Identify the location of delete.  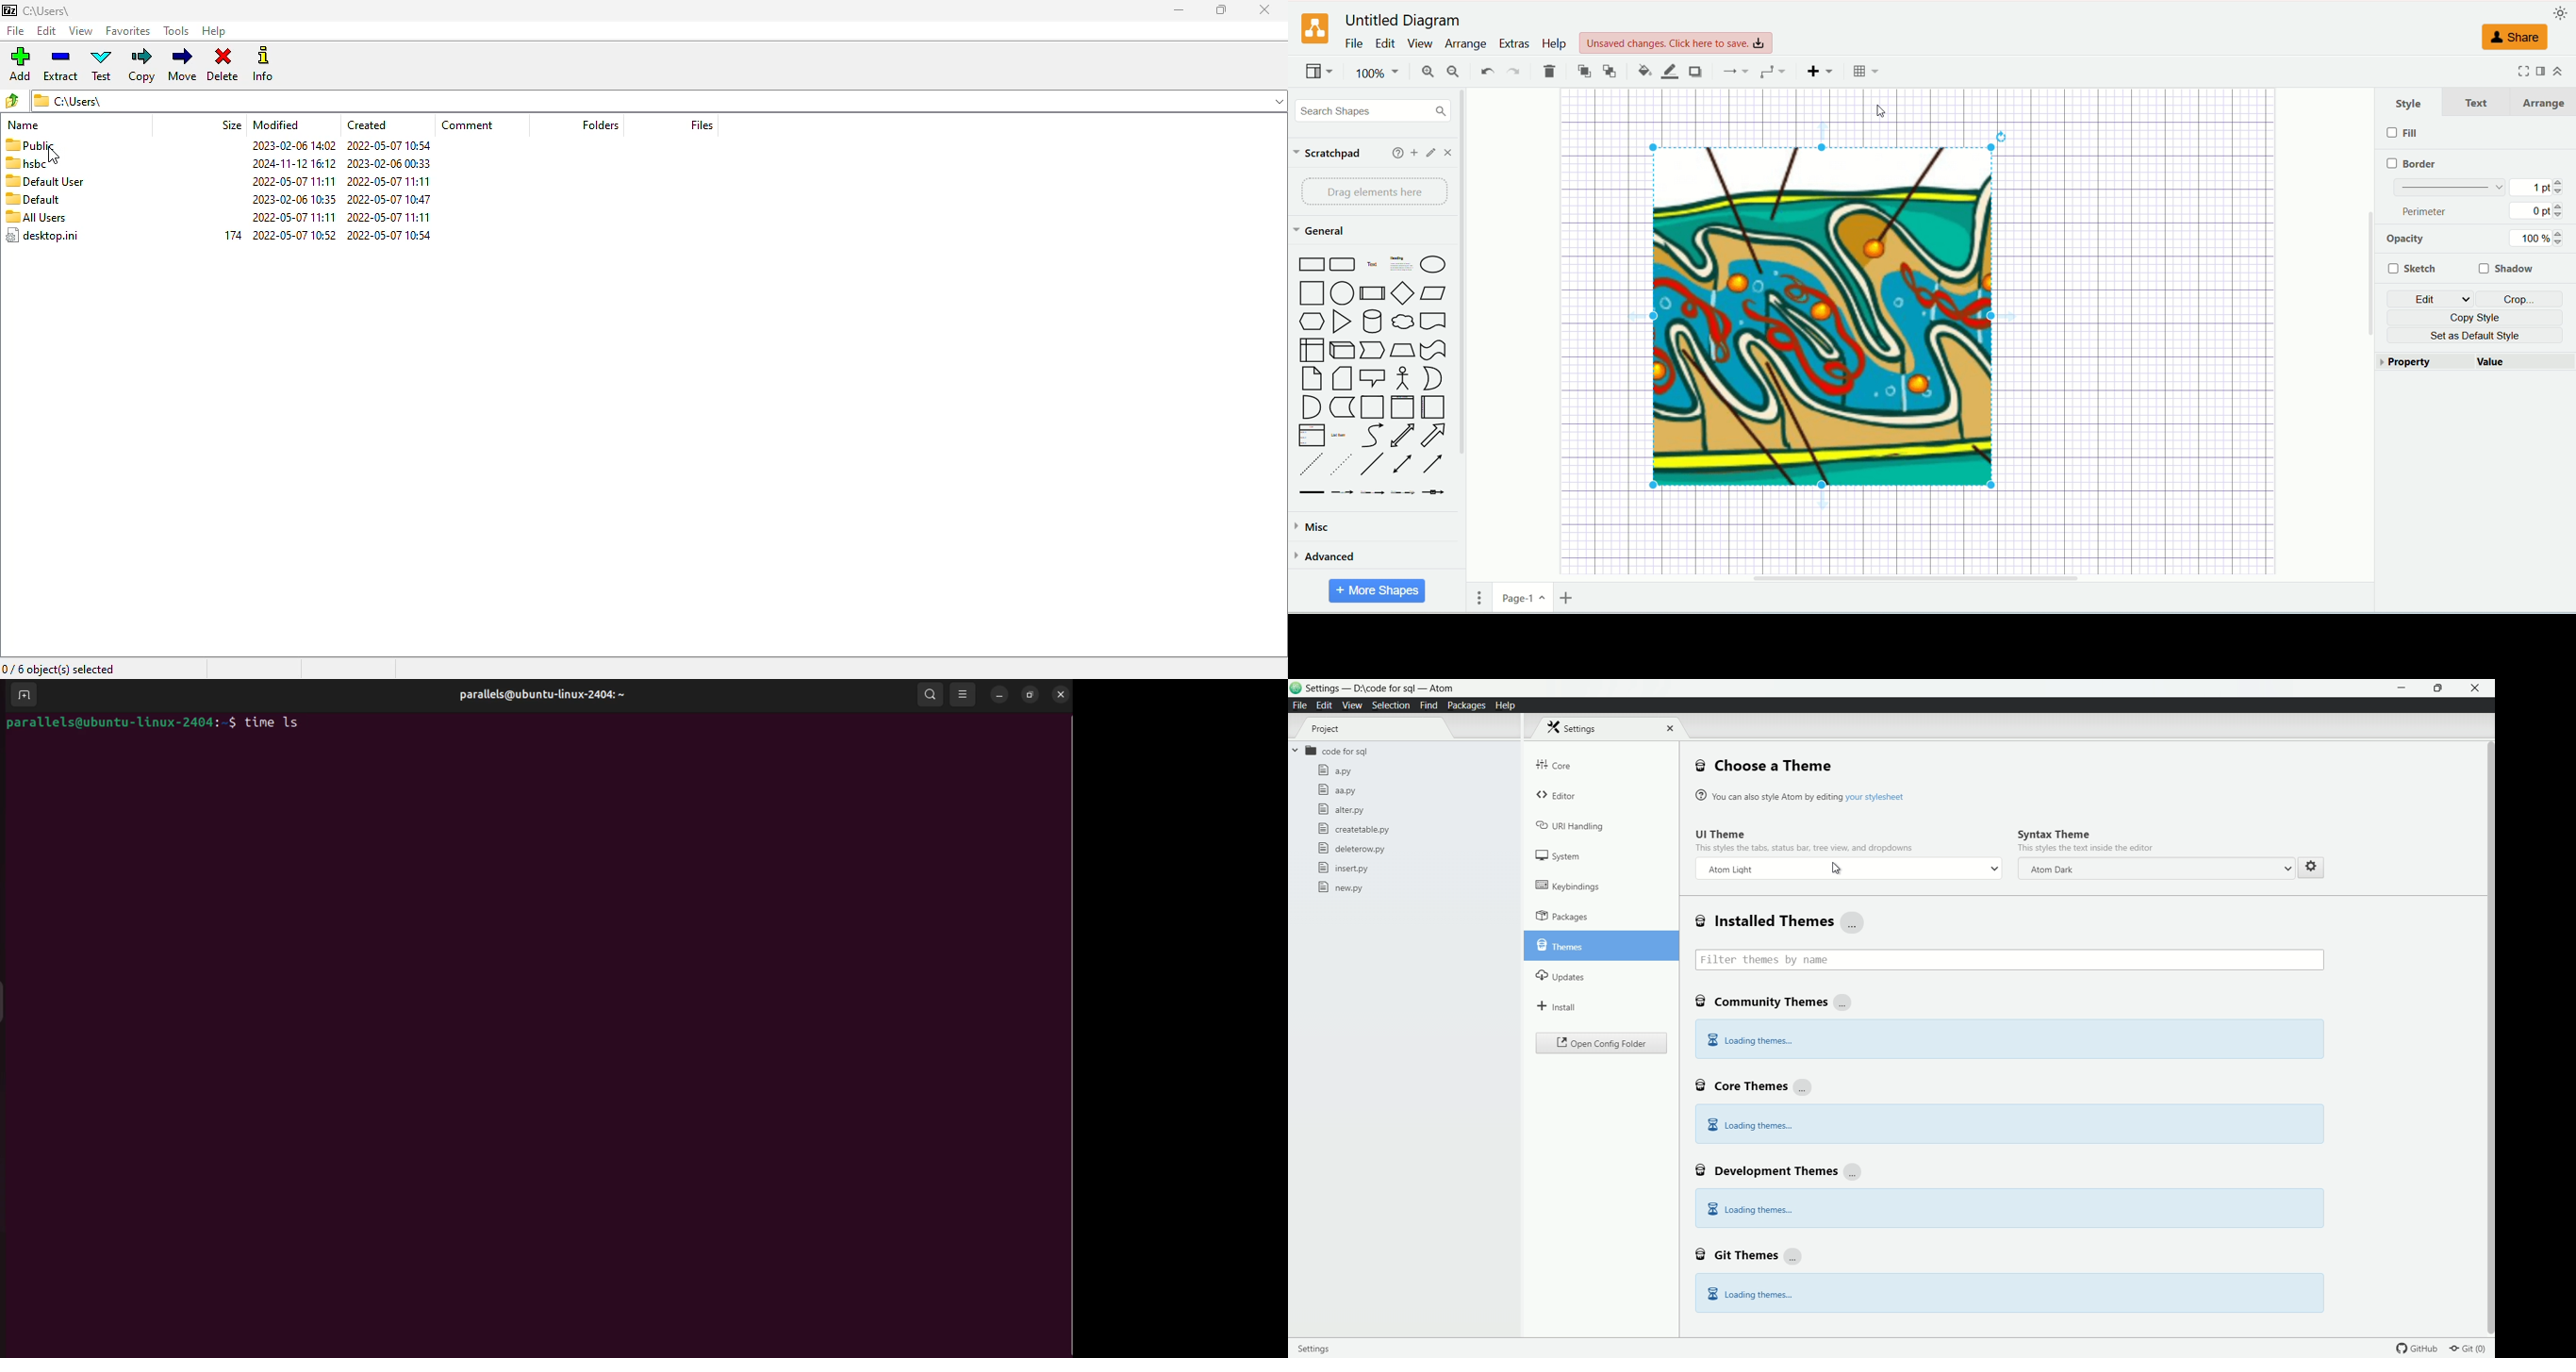
(223, 63).